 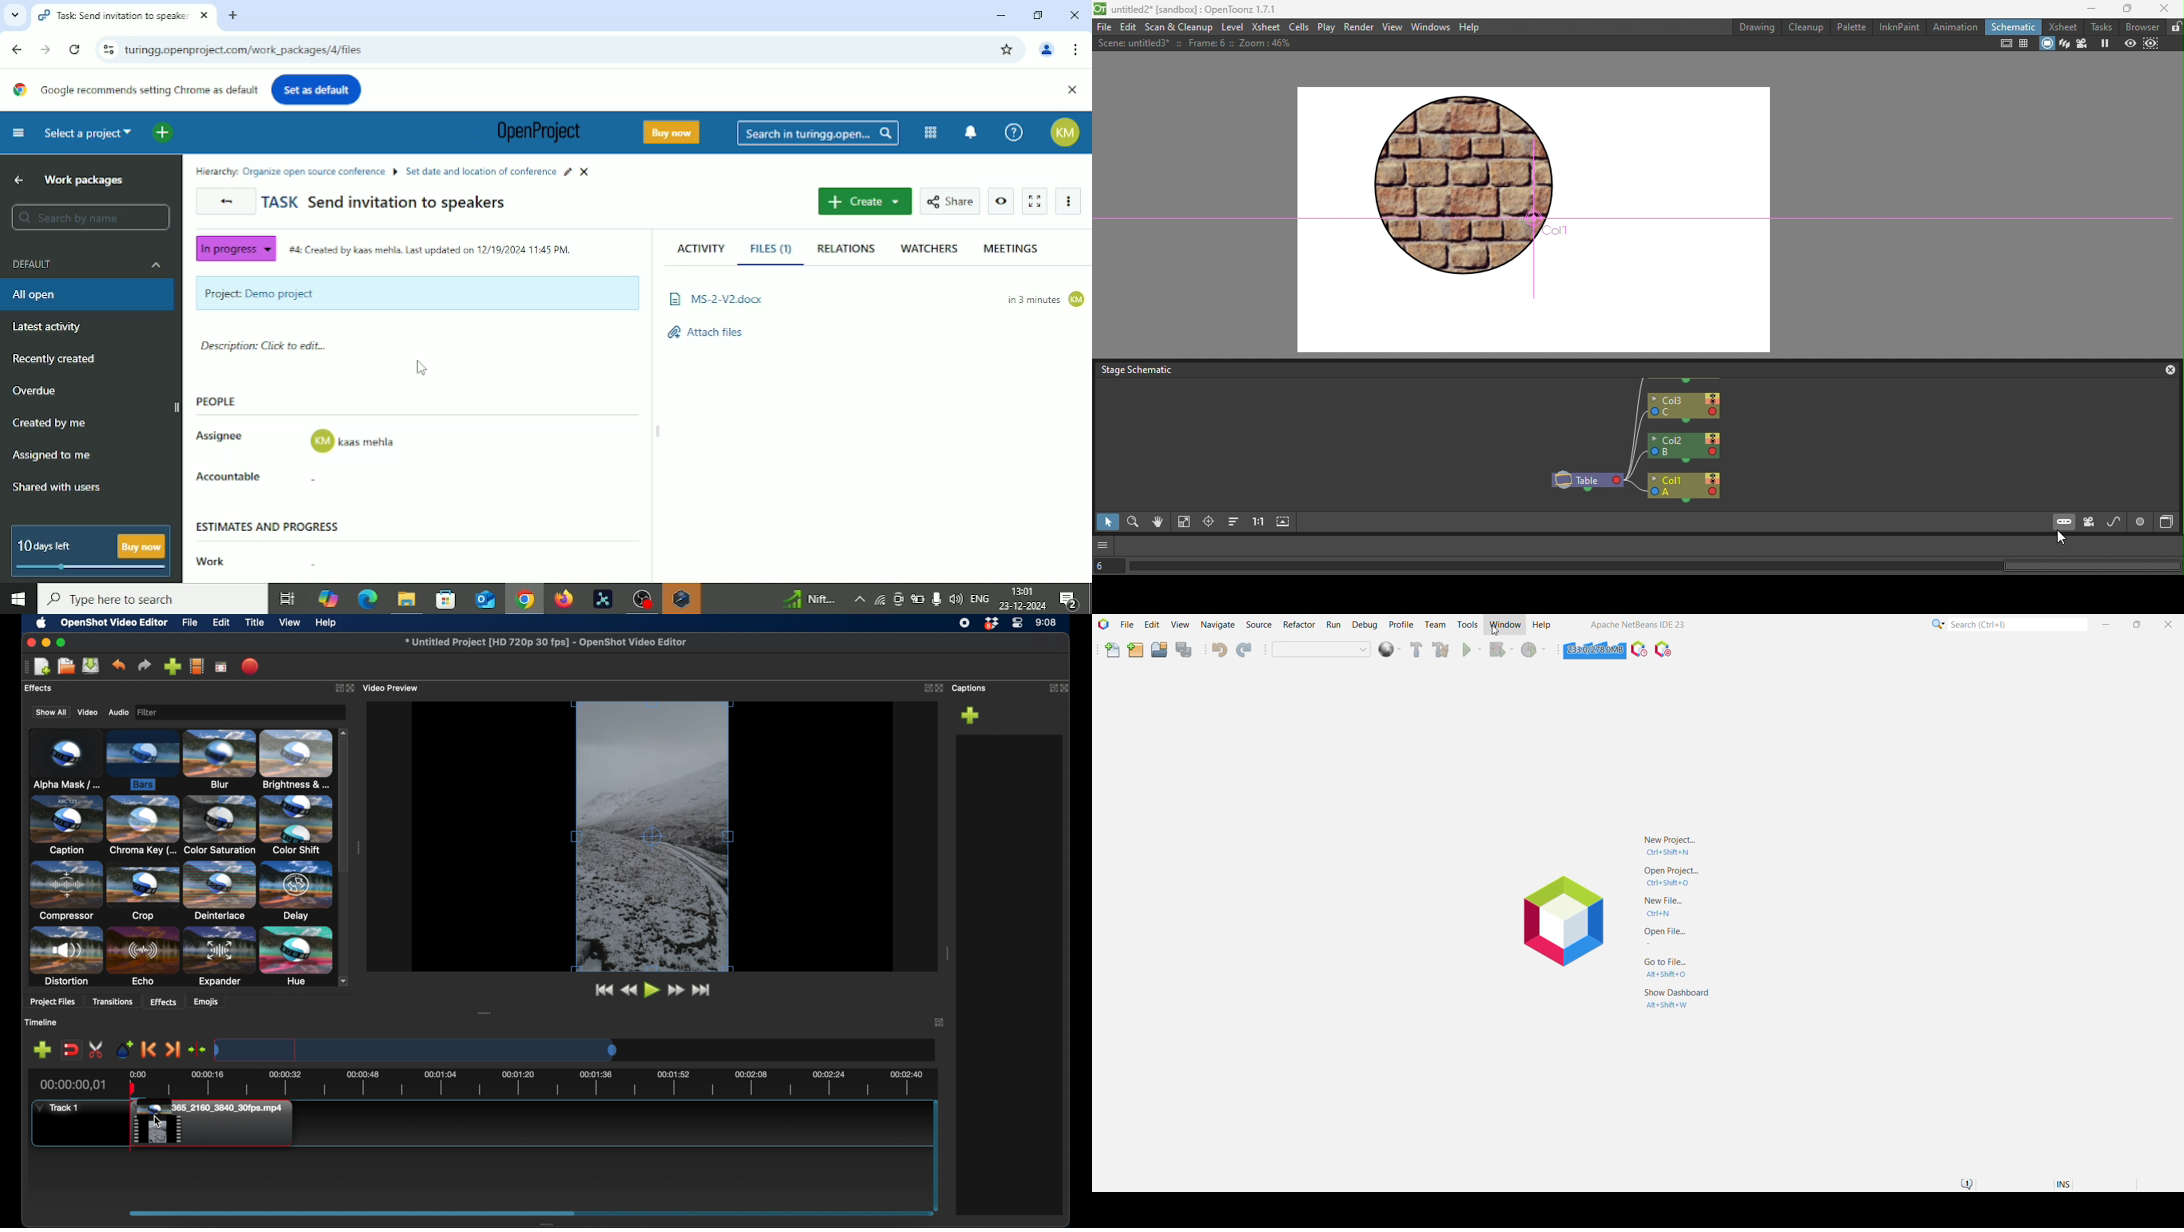 I want to click on Schematic, so click(x=2013, y=27).